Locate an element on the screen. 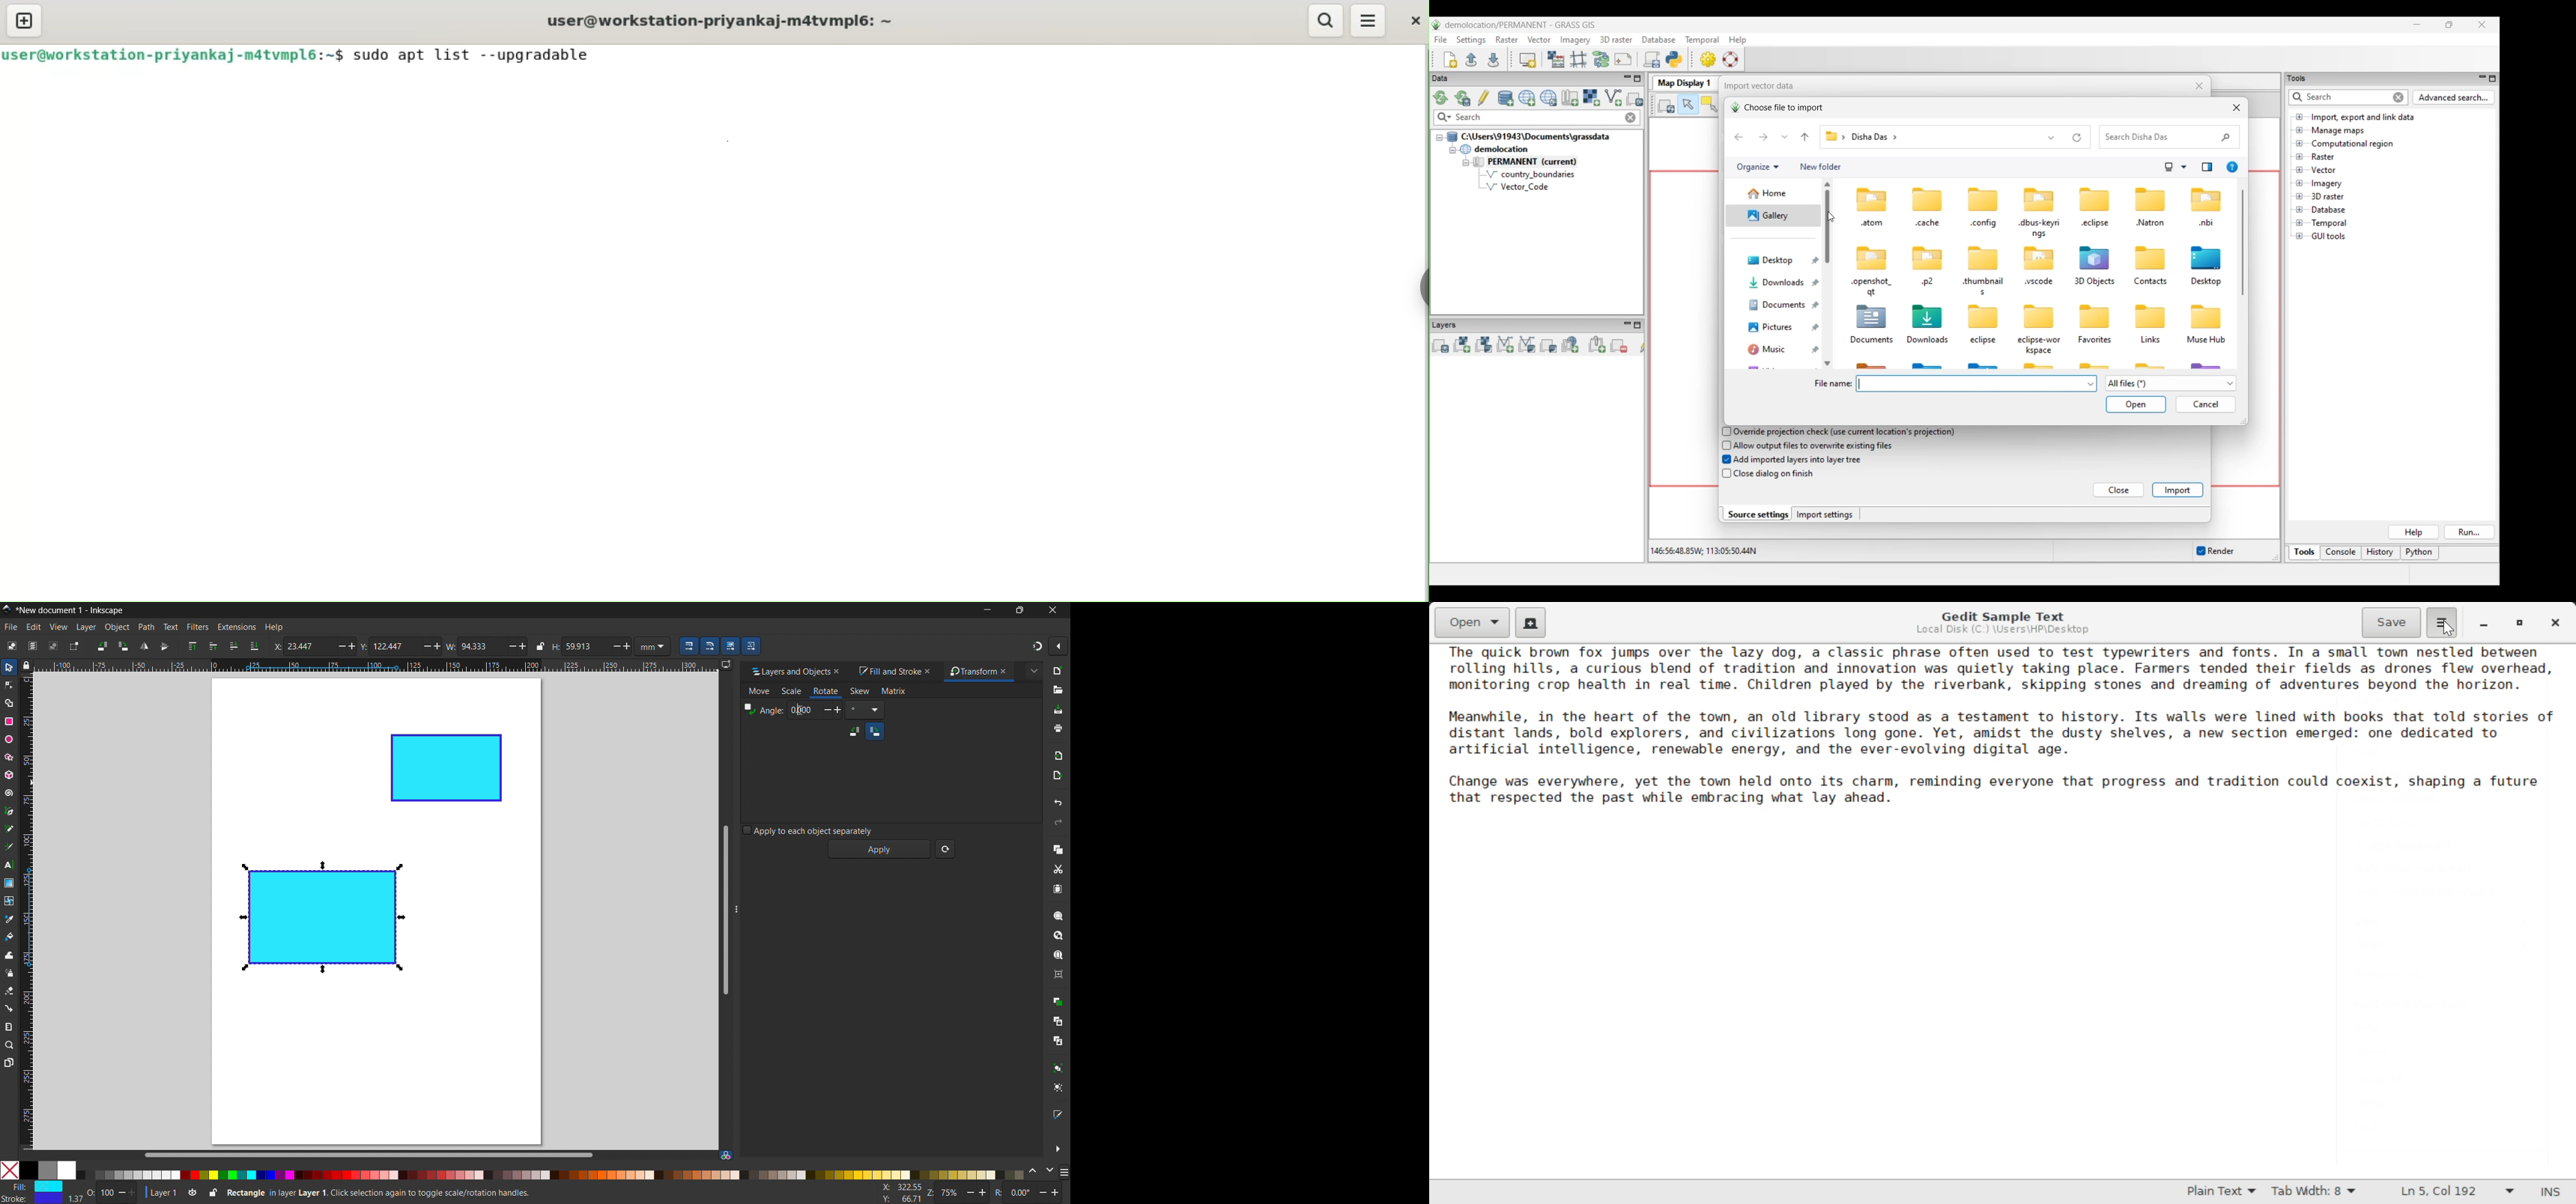  pencil tool is located at coordinates (8, 828).